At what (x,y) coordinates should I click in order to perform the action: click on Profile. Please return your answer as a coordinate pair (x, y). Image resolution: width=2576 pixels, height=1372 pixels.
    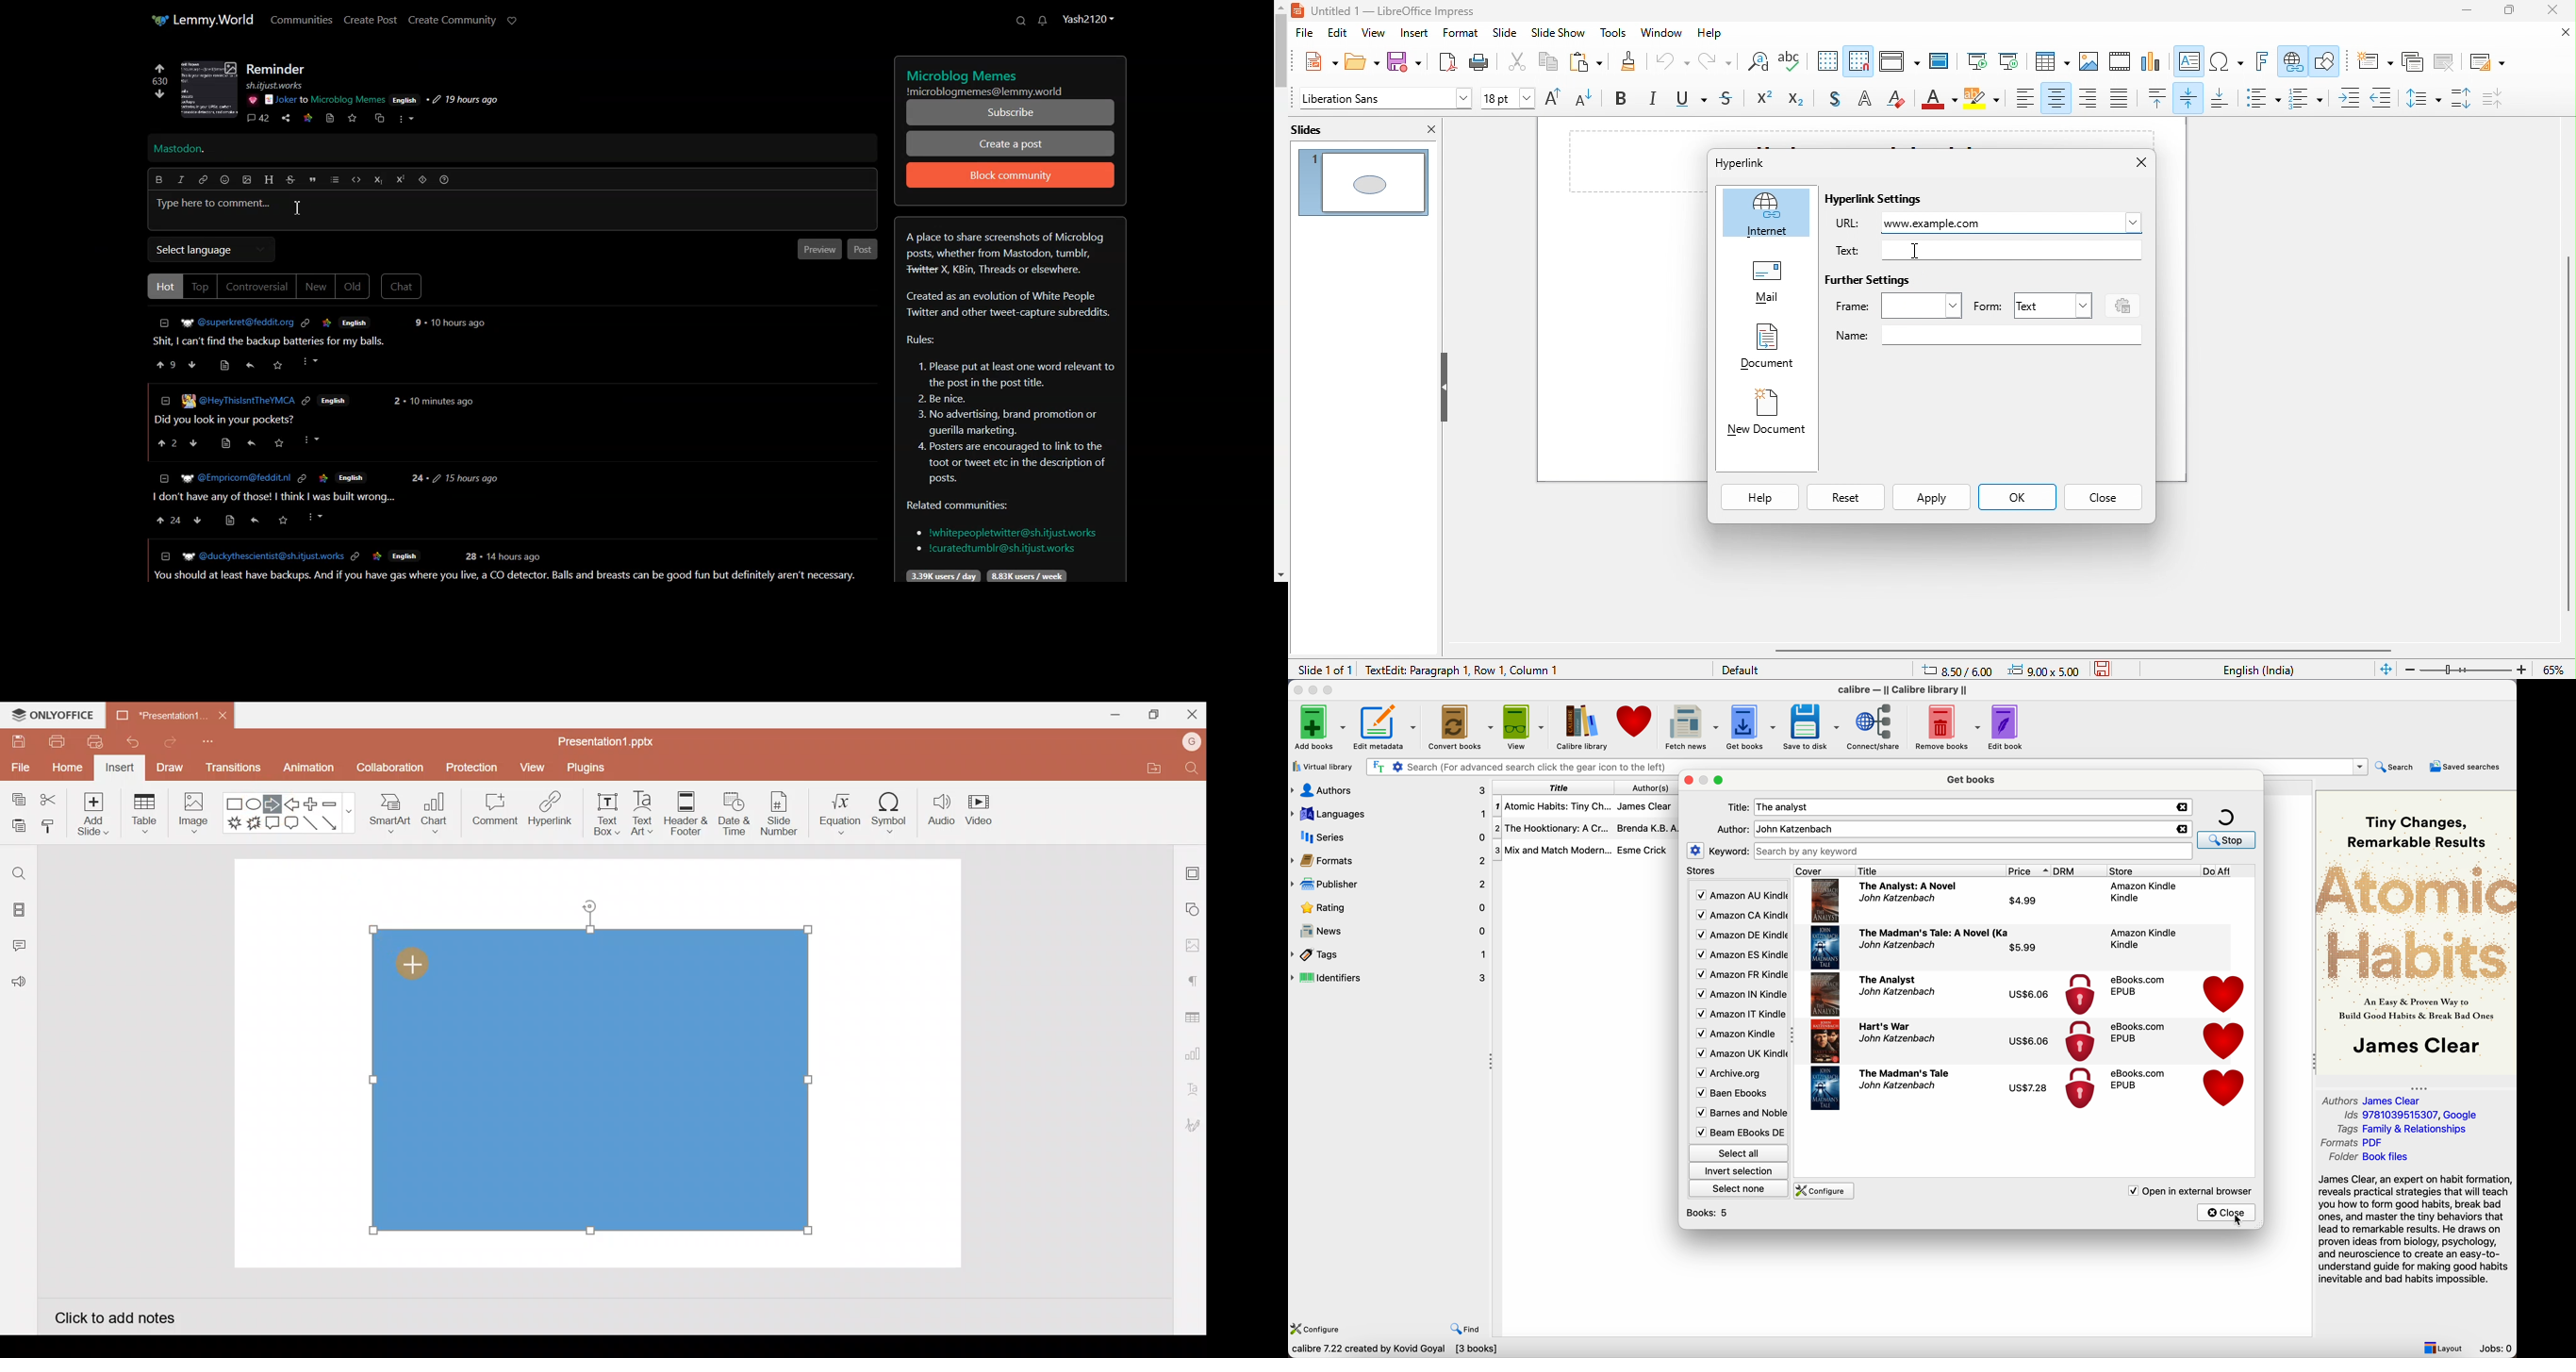
    Looking at the image, I should click on (1087, 18).